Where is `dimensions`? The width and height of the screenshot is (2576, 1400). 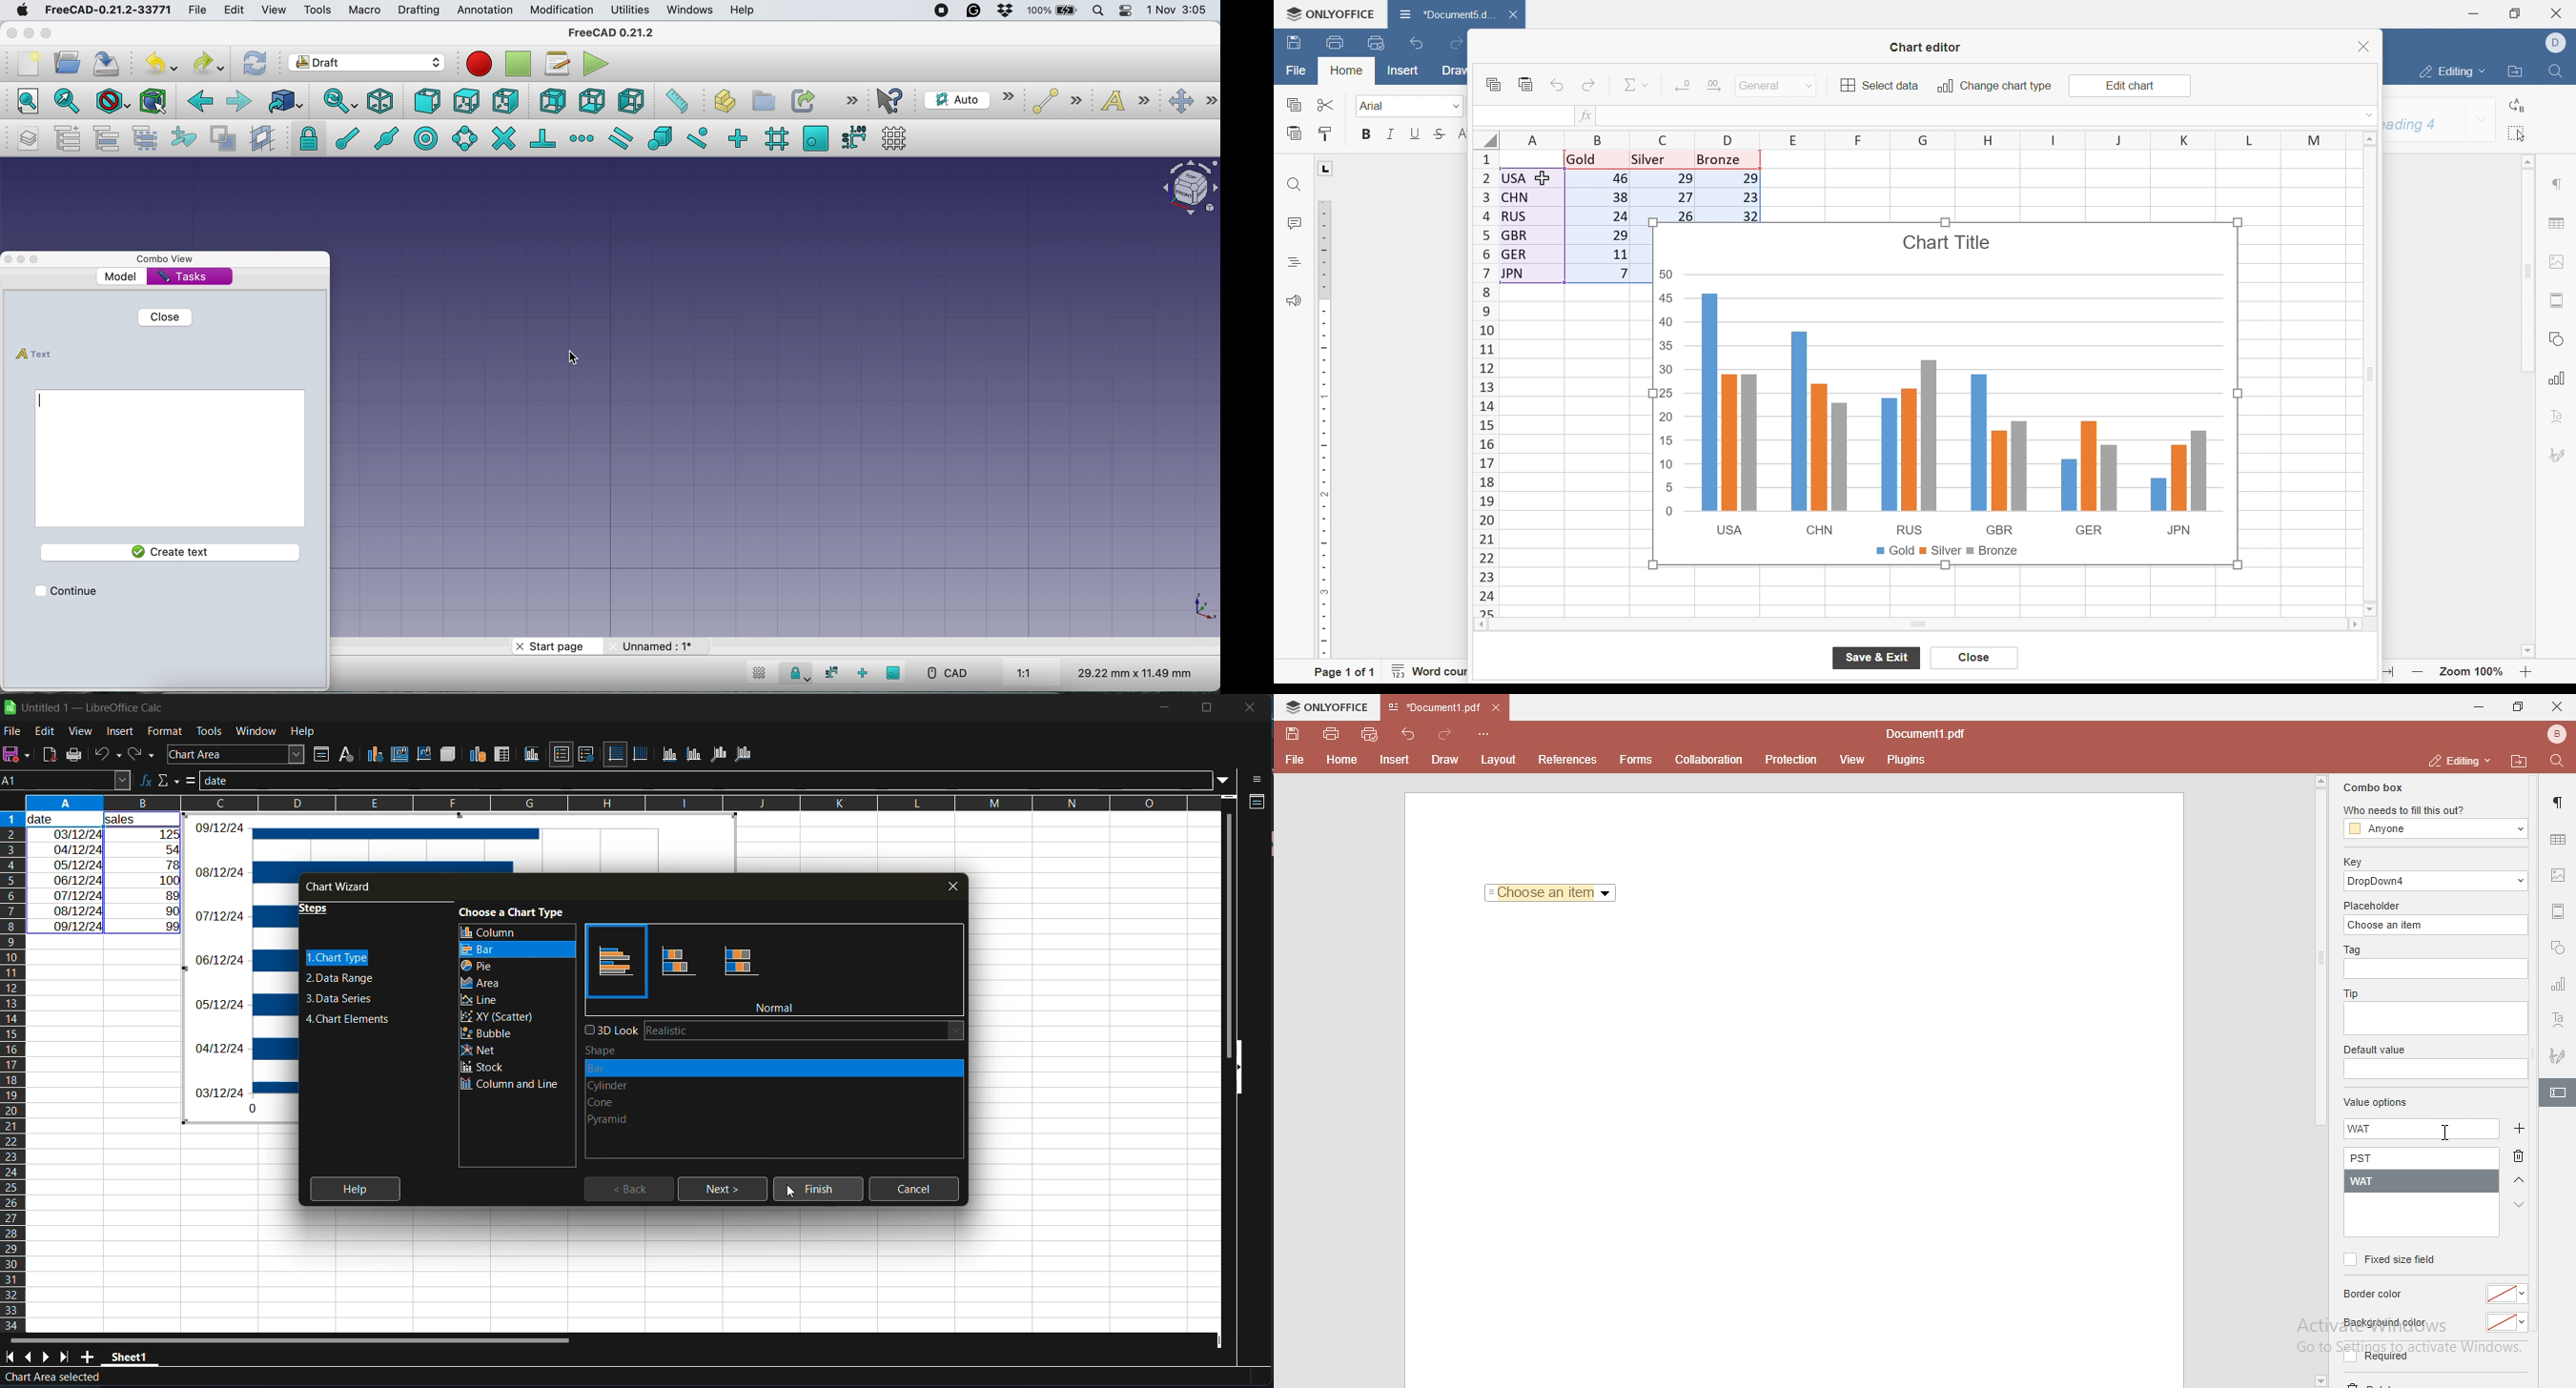 dimensions is located at coordinates (1132, 673).